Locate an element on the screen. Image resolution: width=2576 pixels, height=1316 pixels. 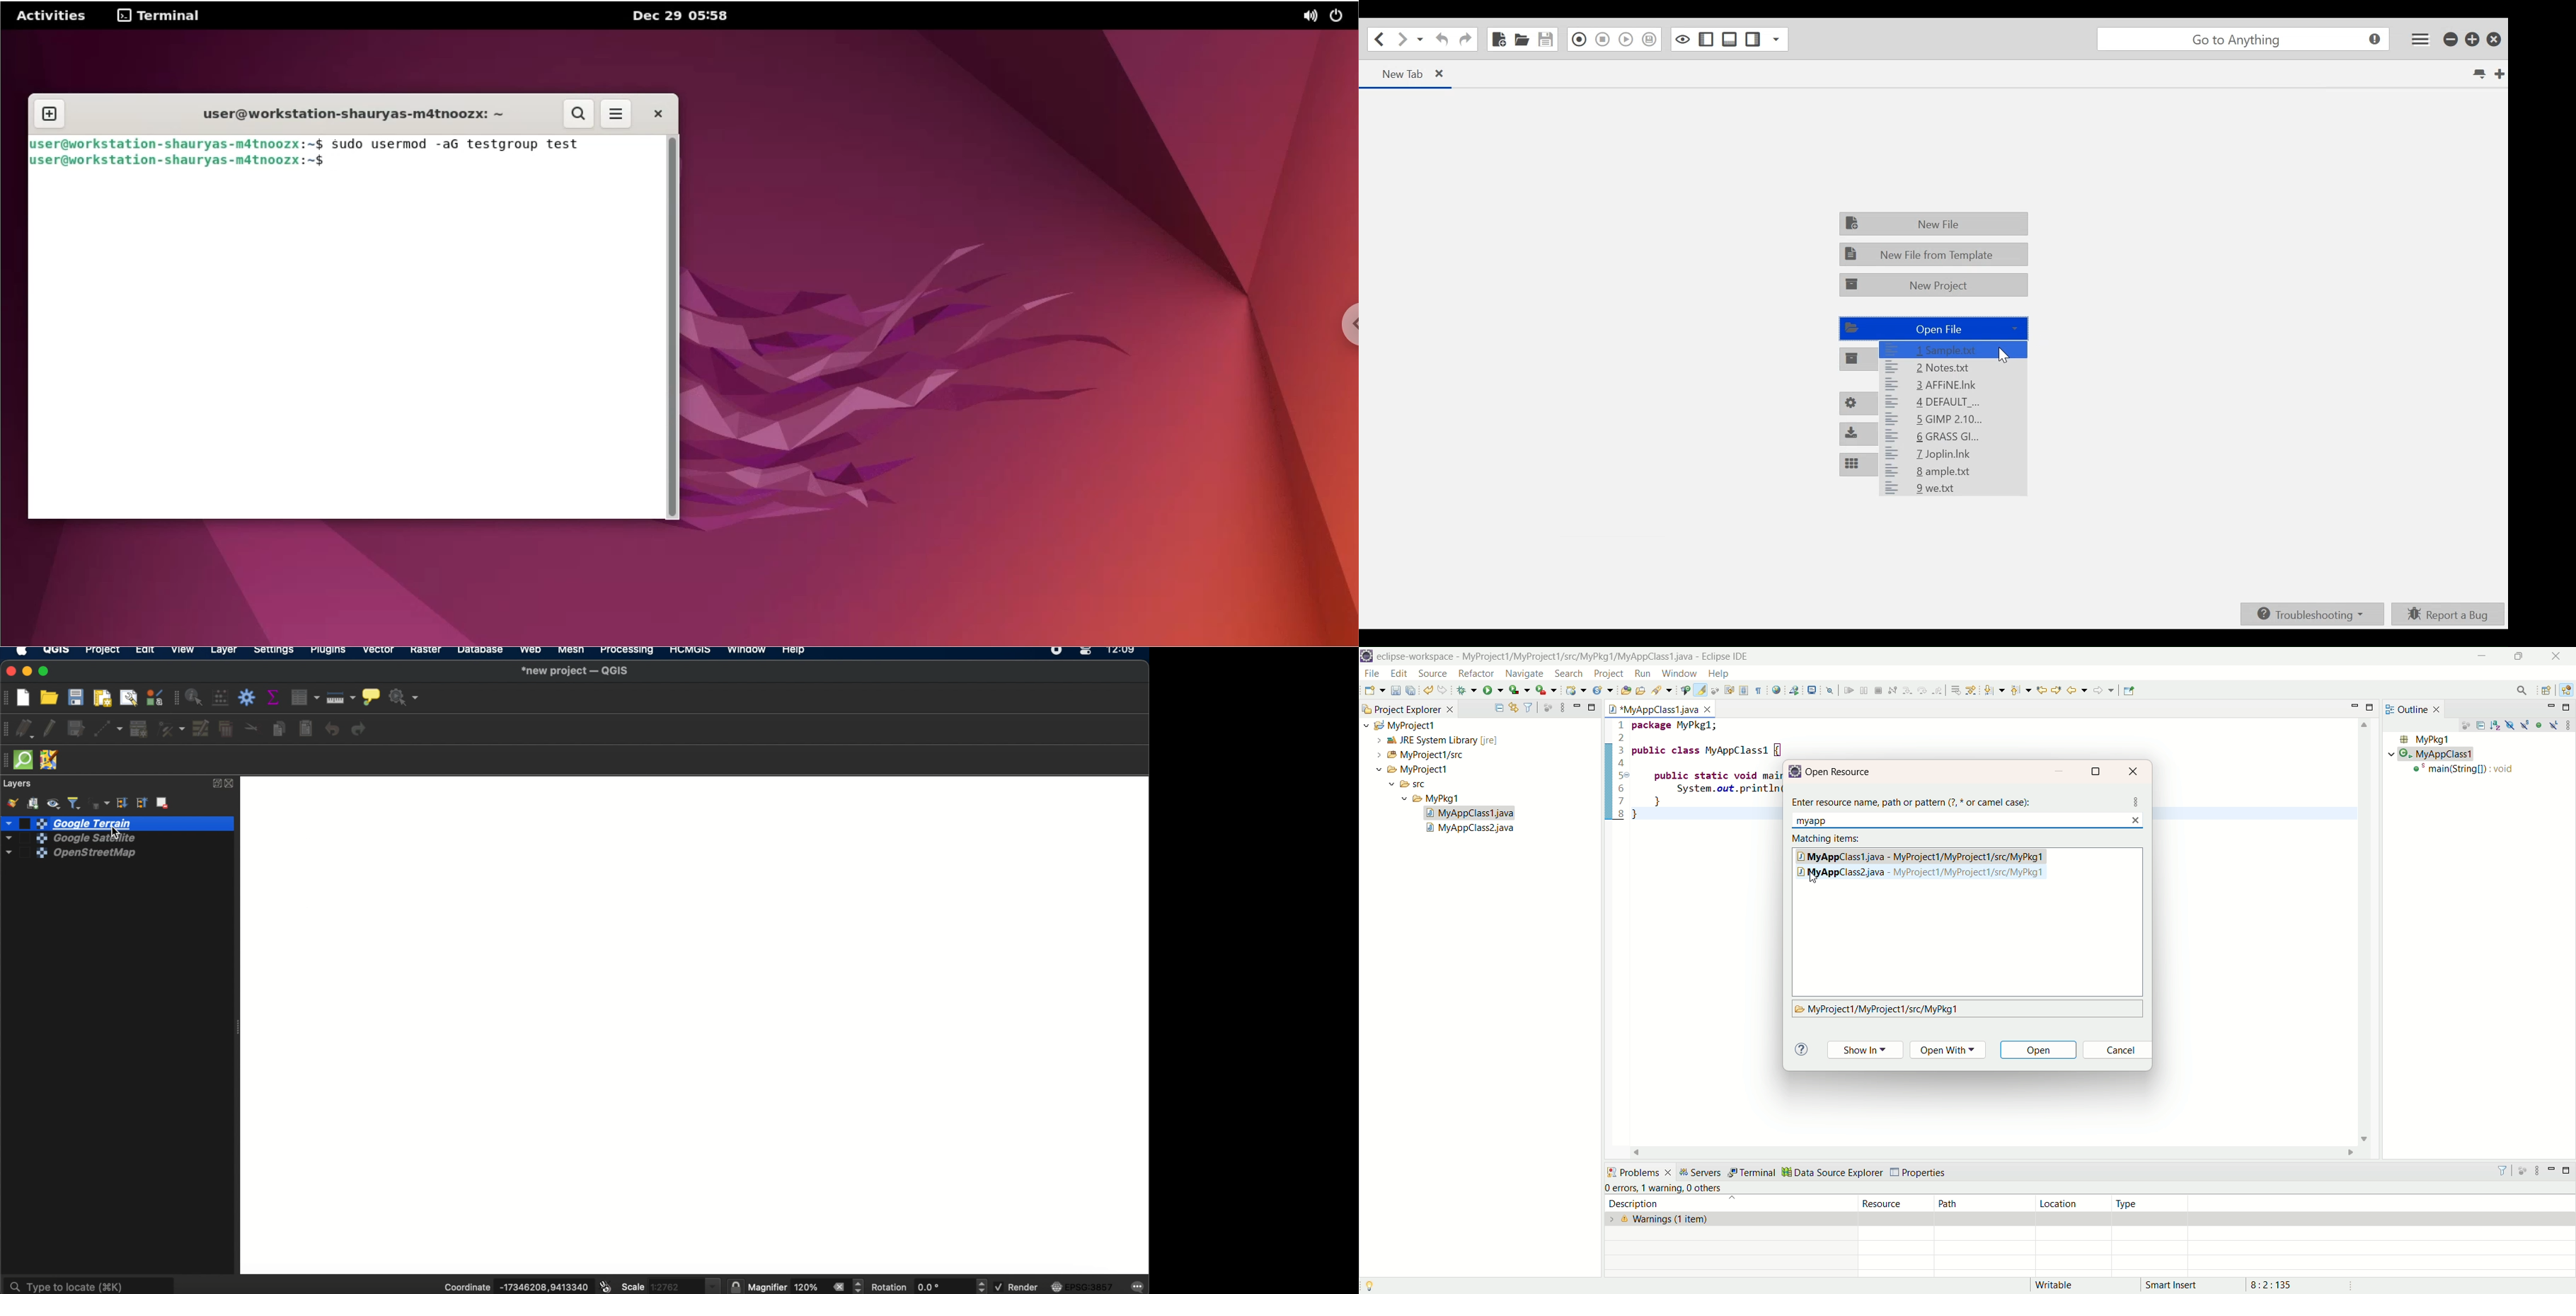
show map tips is located at coordinates (371, 696).